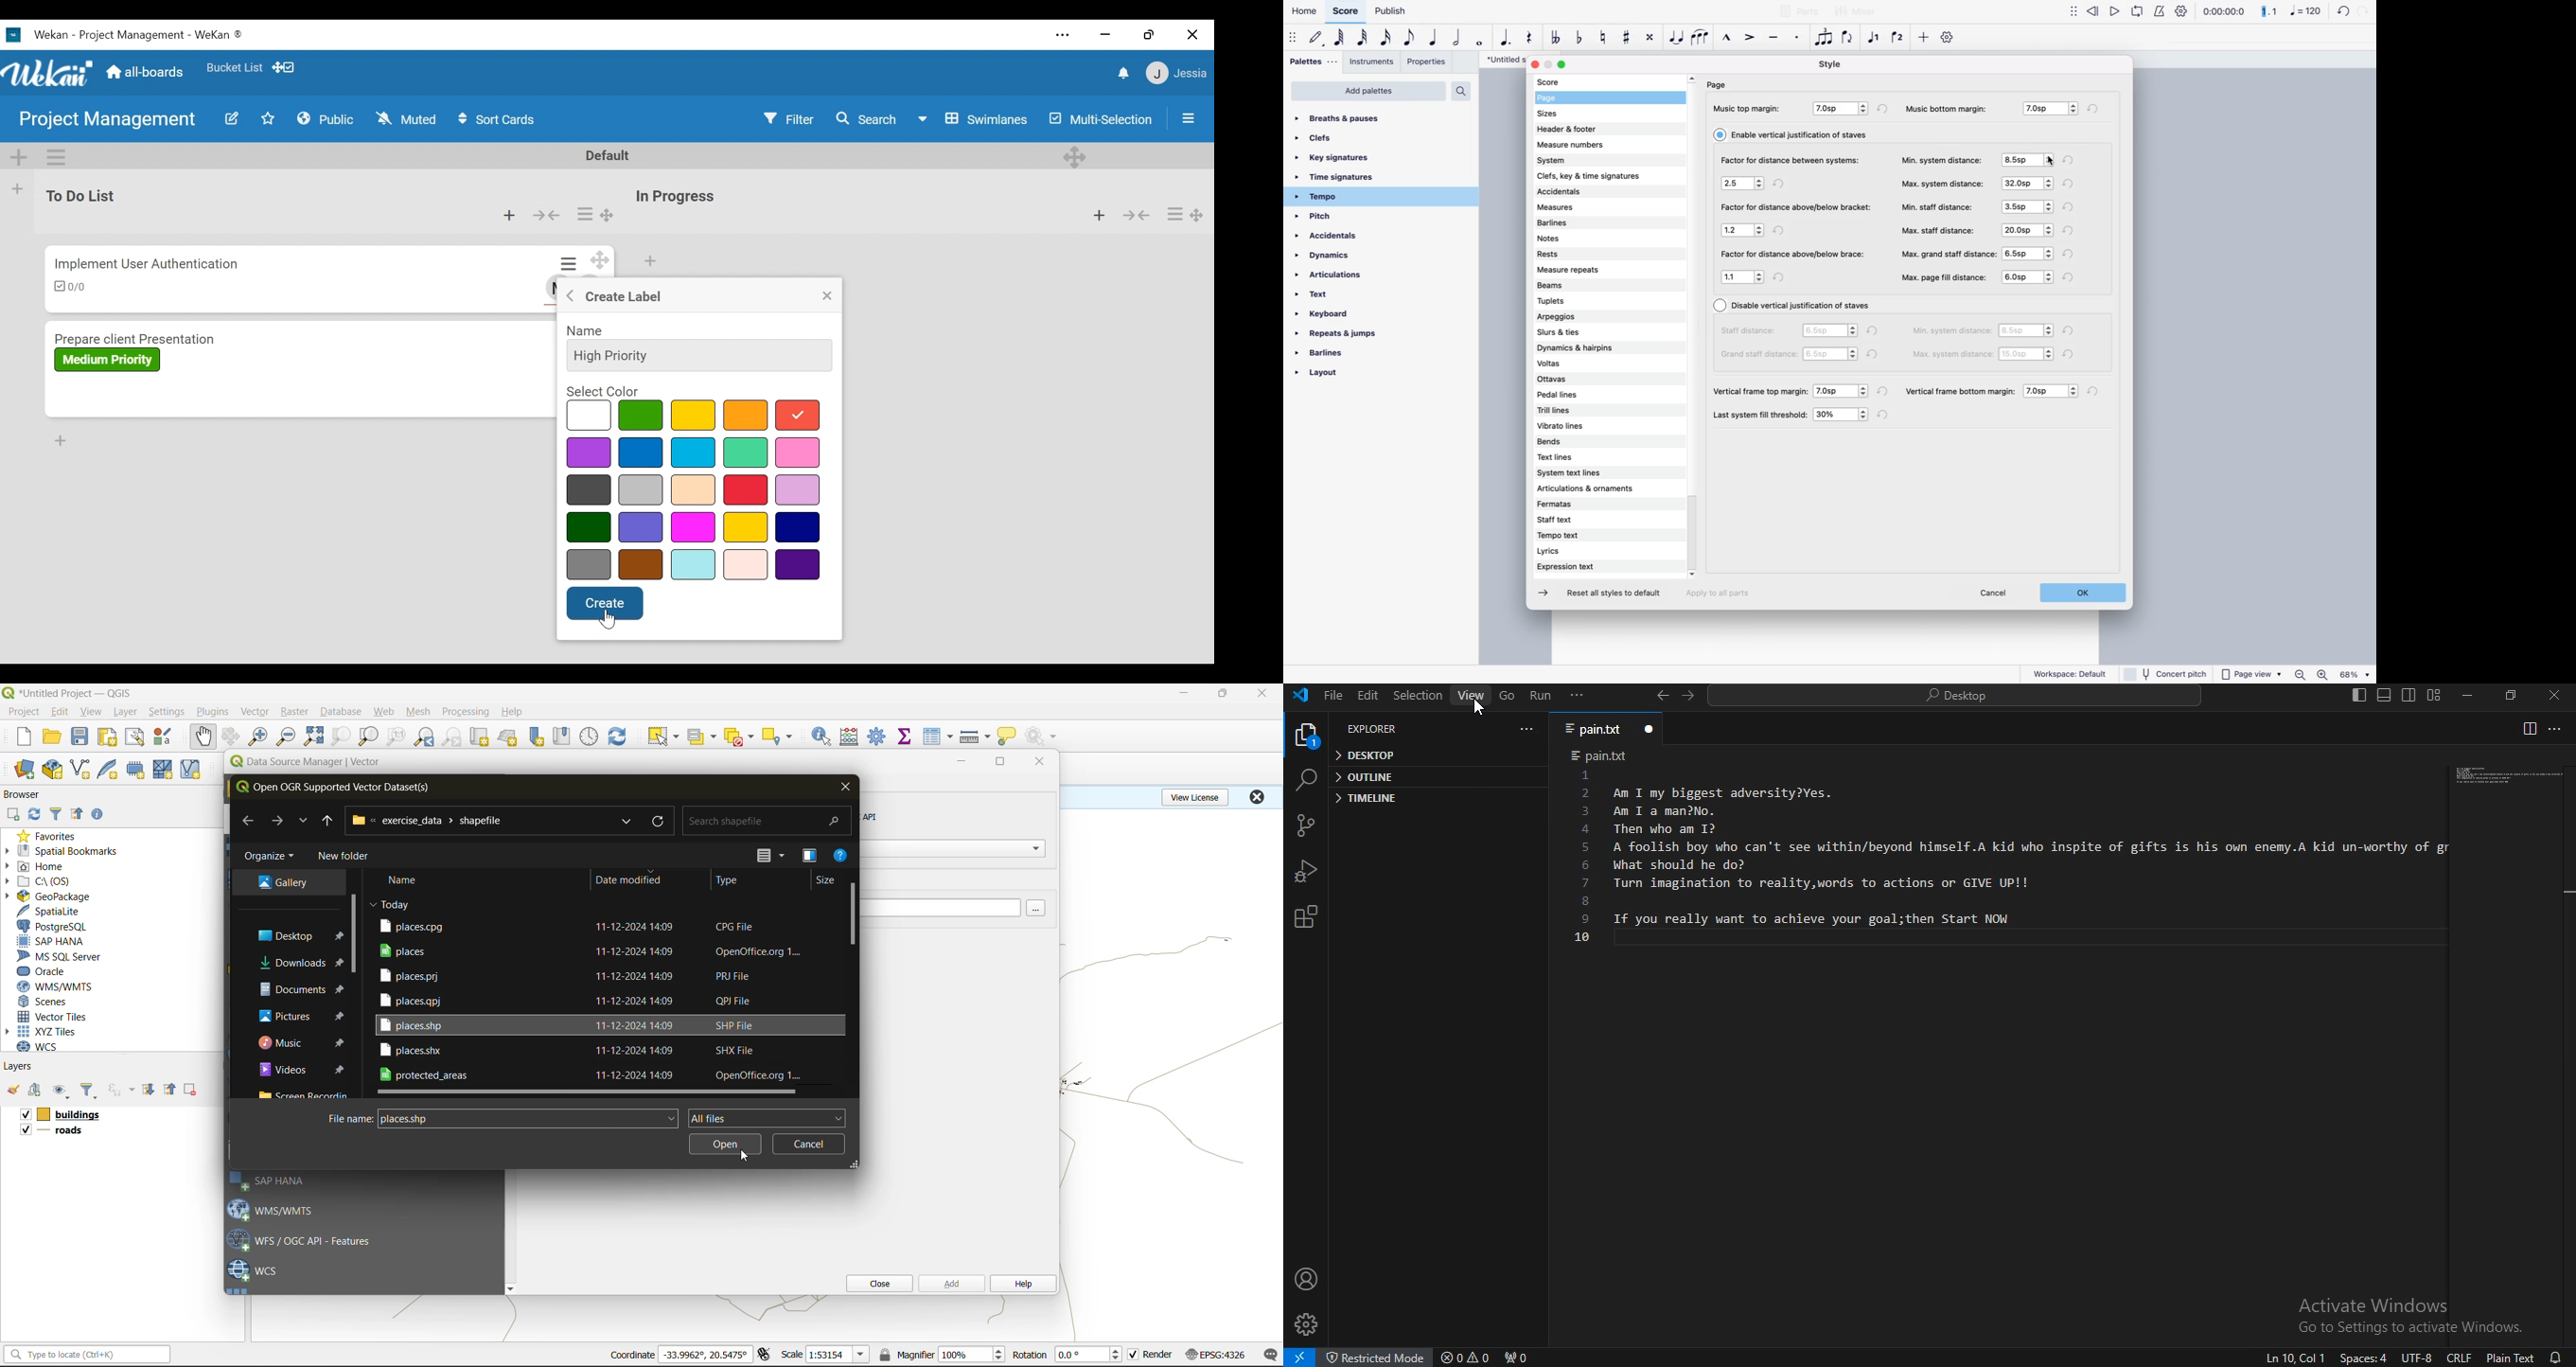 The image size is (2576, 1372). What do you see at coordinates (1193, 35) in the screenshot?
I see `close` at bounding box center [1193, 35].